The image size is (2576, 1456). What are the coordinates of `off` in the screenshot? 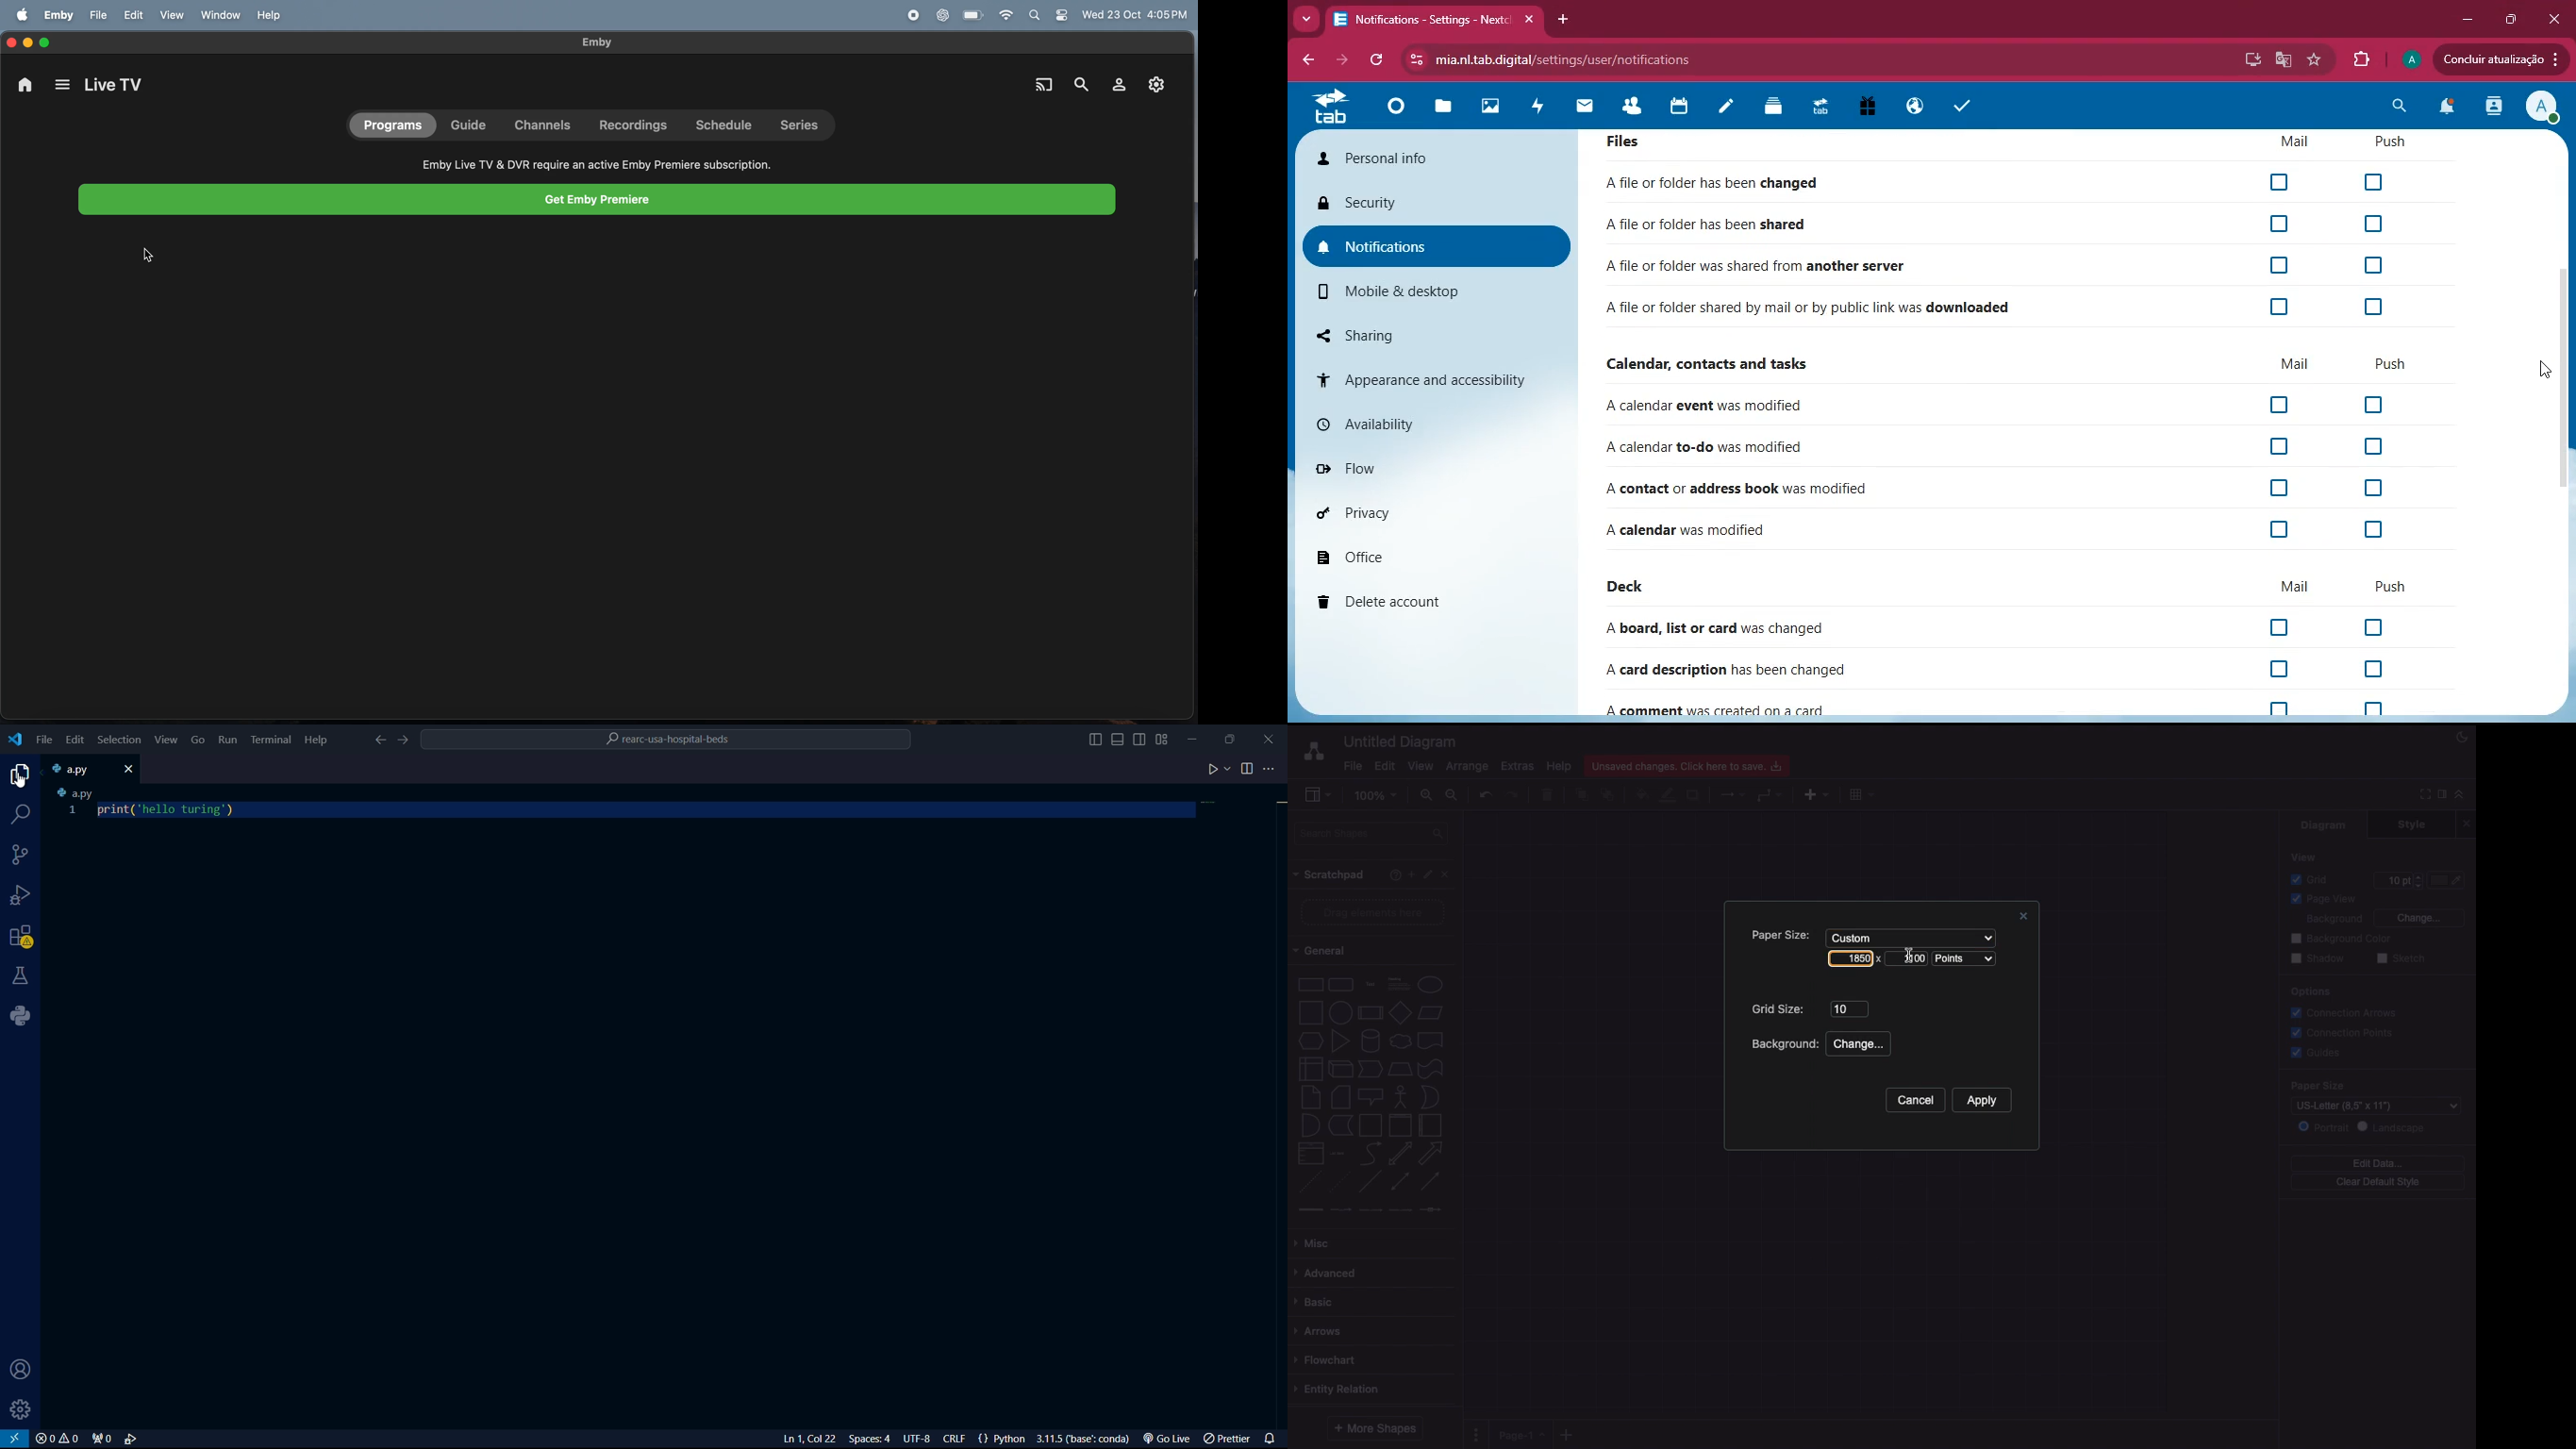 It's located at (2377, 529).